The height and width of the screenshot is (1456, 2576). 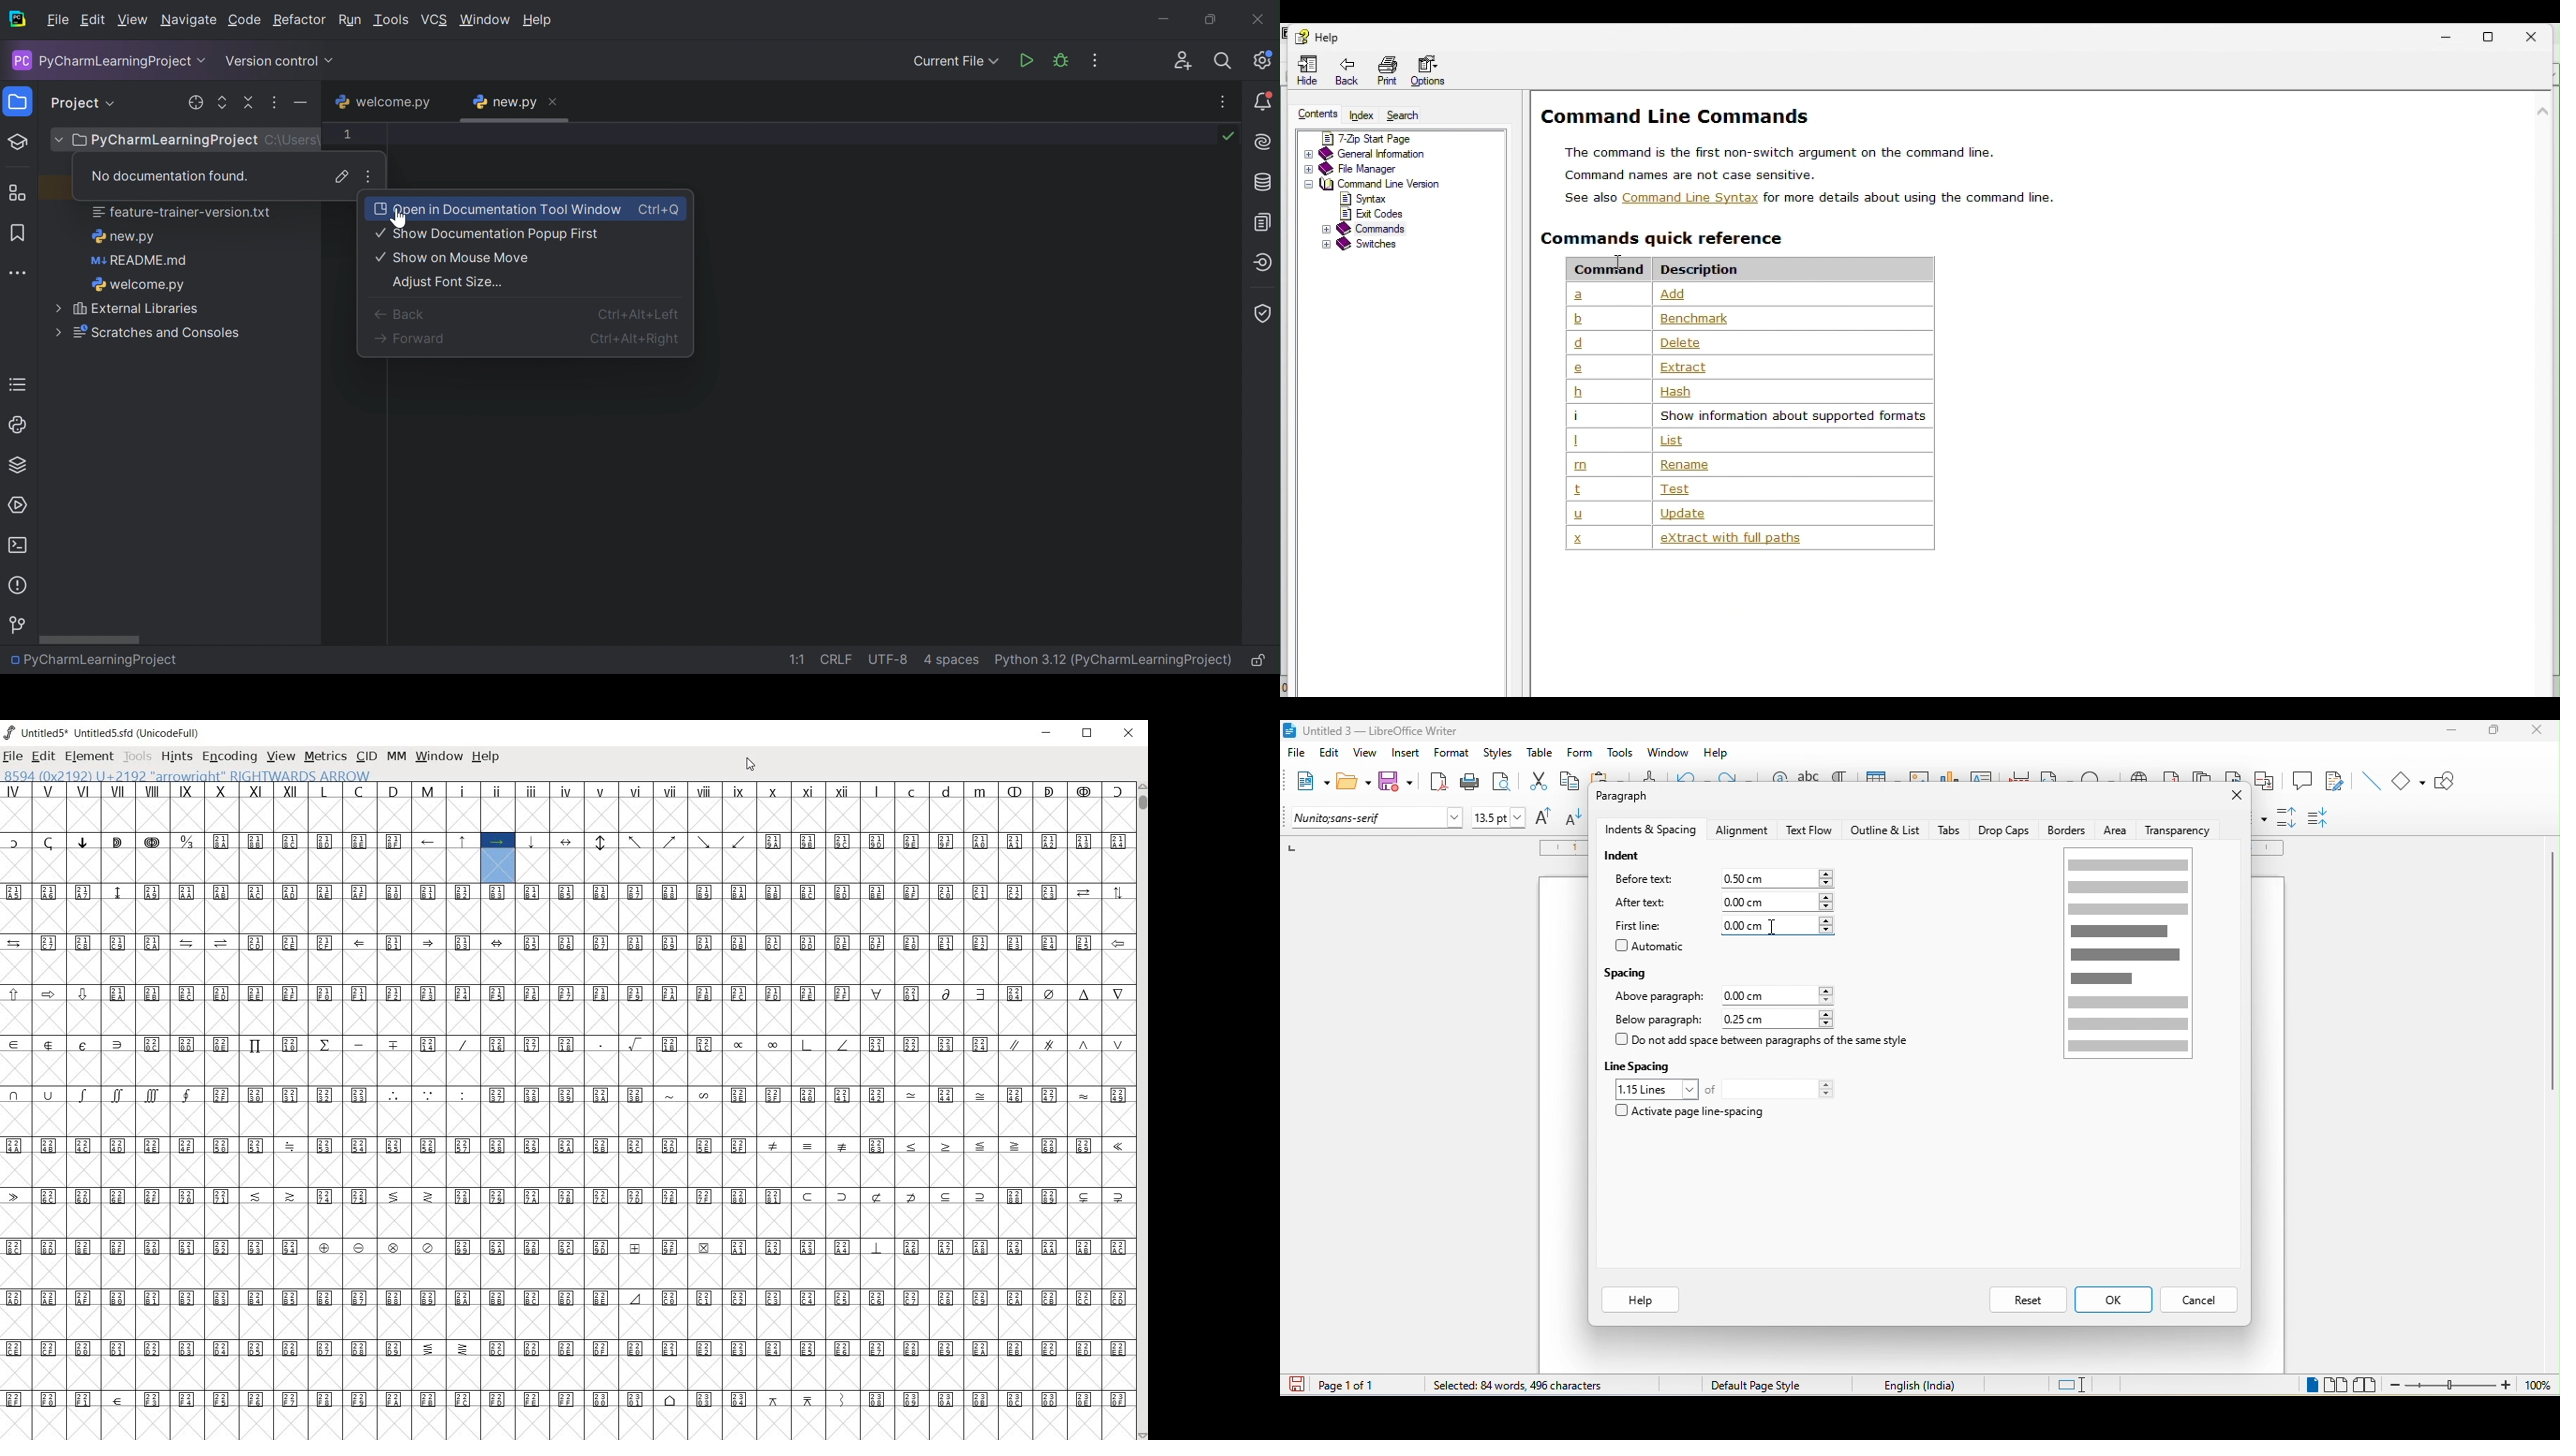 What do you see at coordinates (139, 262) in the screenshot?
I see `README.md` at bounding box center [139, 262].